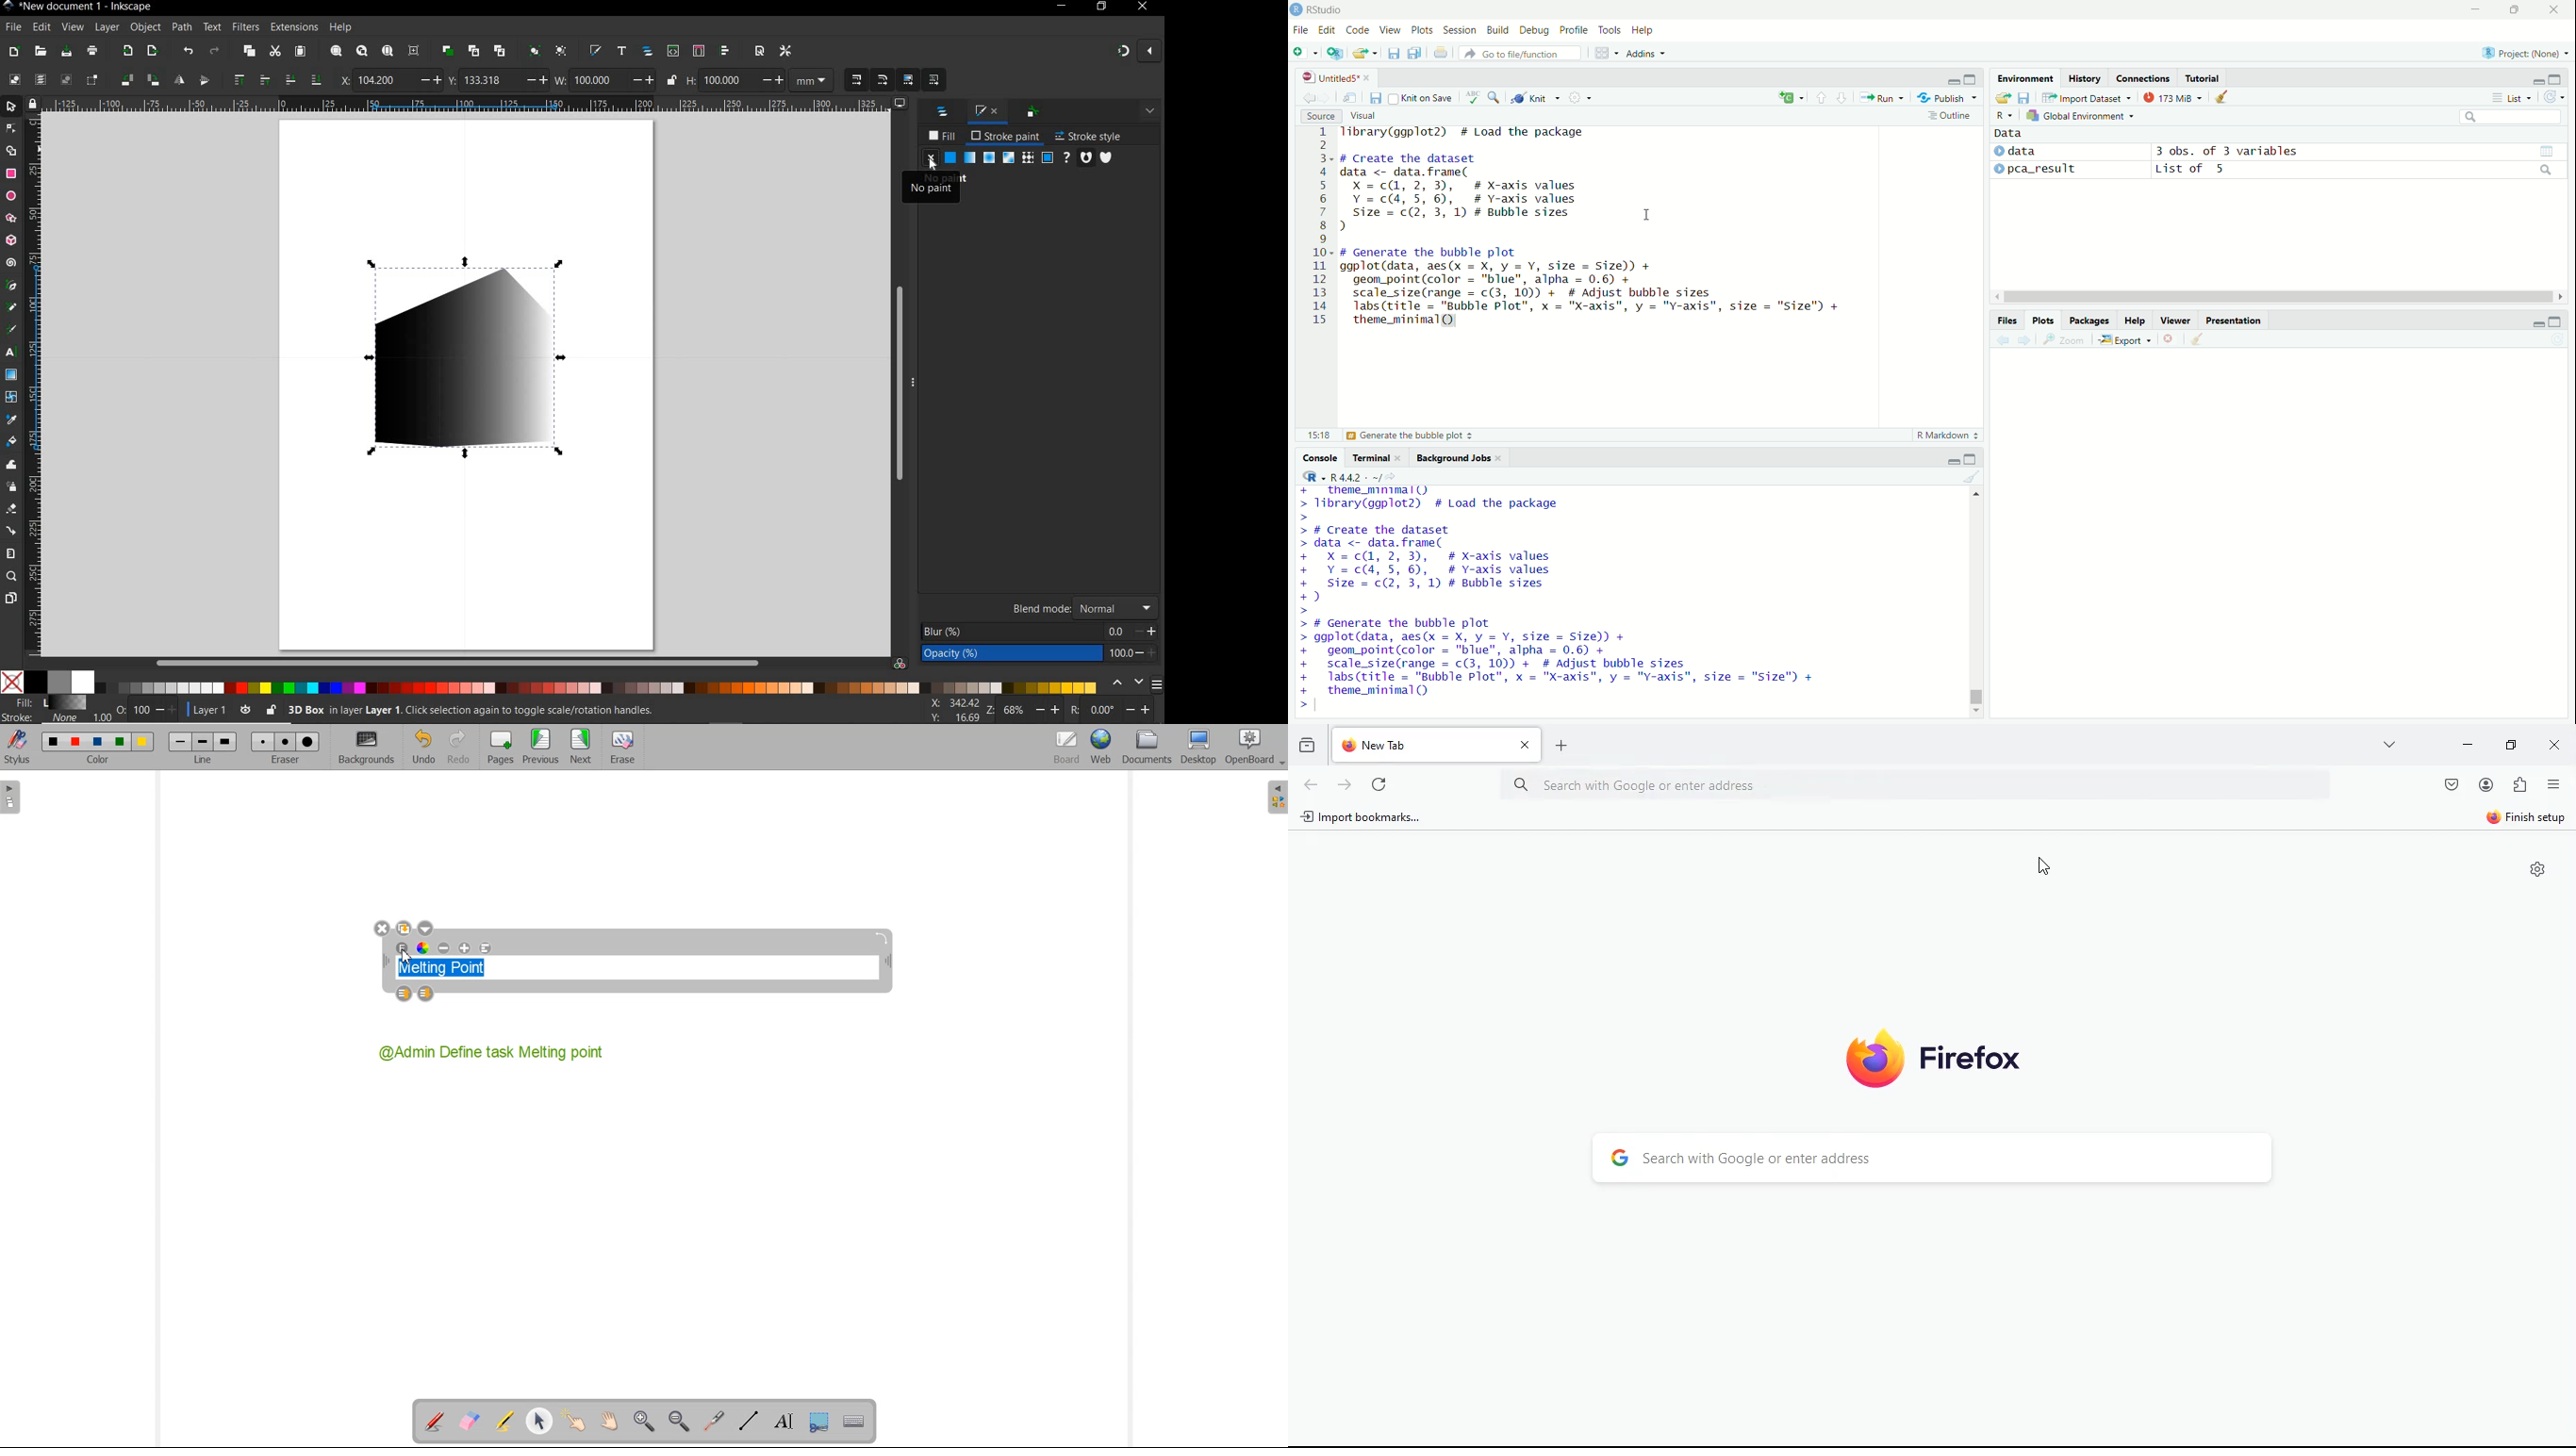  Describe the element at coordinates (1393, 31) in the screenshot. I see `View` at that location.